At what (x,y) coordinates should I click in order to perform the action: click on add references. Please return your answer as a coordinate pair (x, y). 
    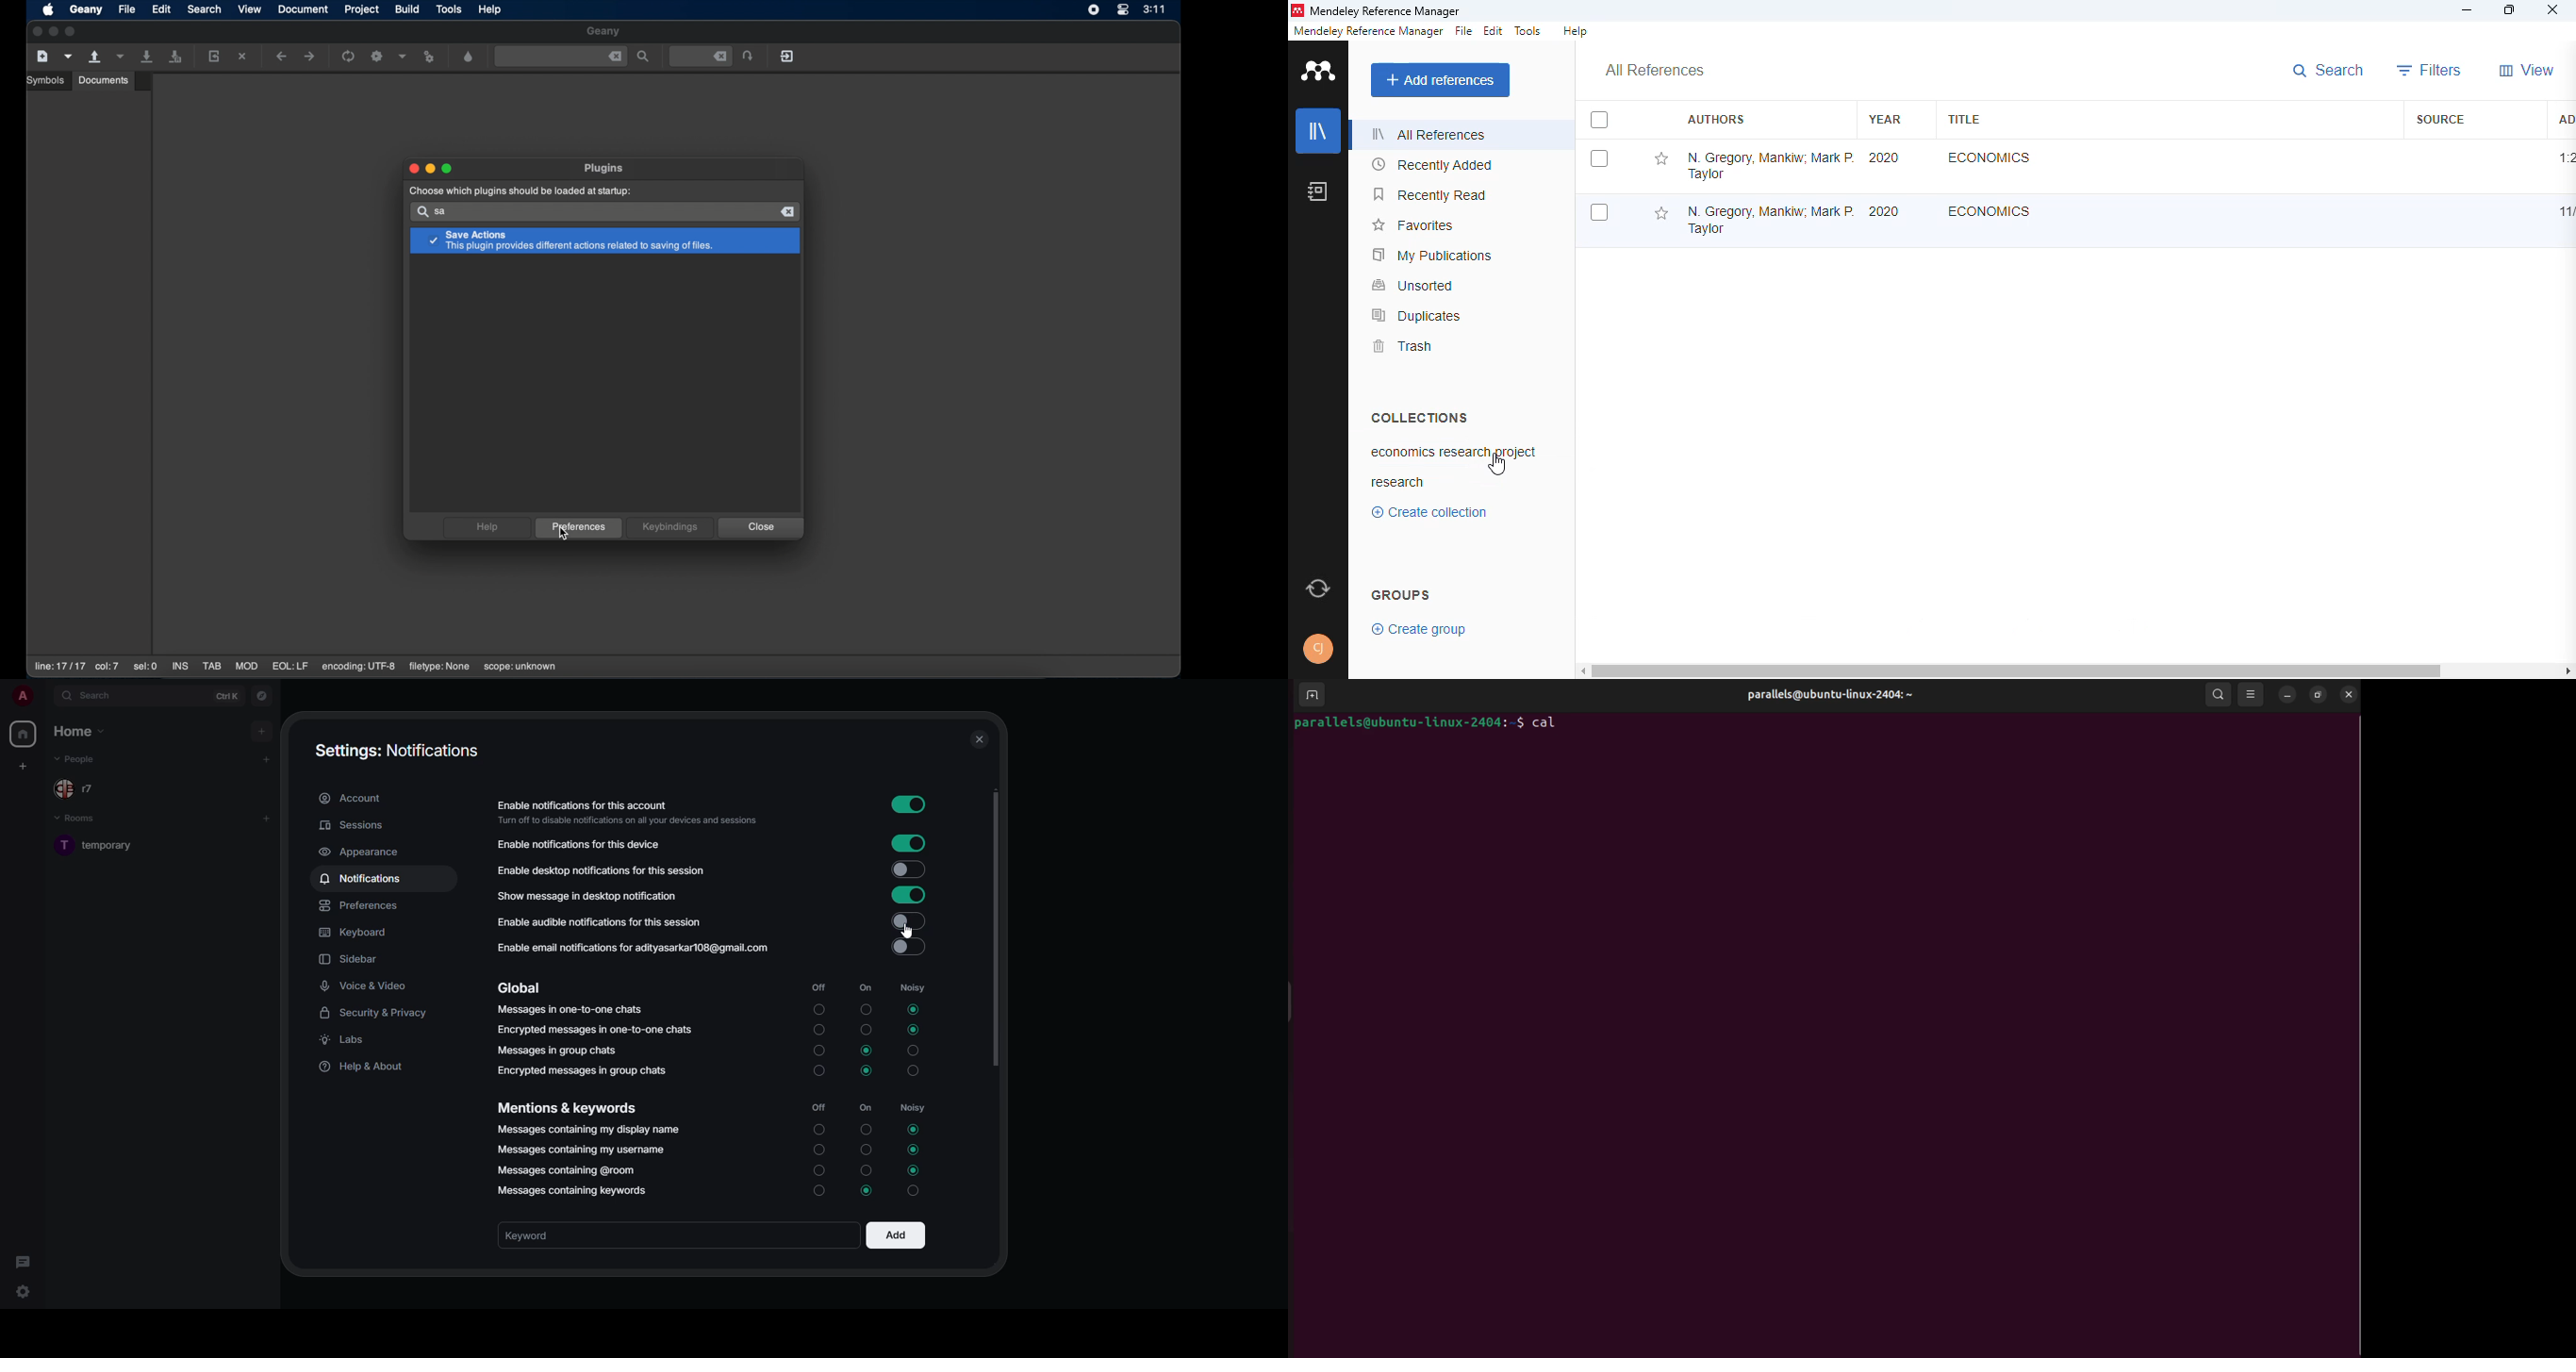
    Looking at the image, I should click on (1441, 80).